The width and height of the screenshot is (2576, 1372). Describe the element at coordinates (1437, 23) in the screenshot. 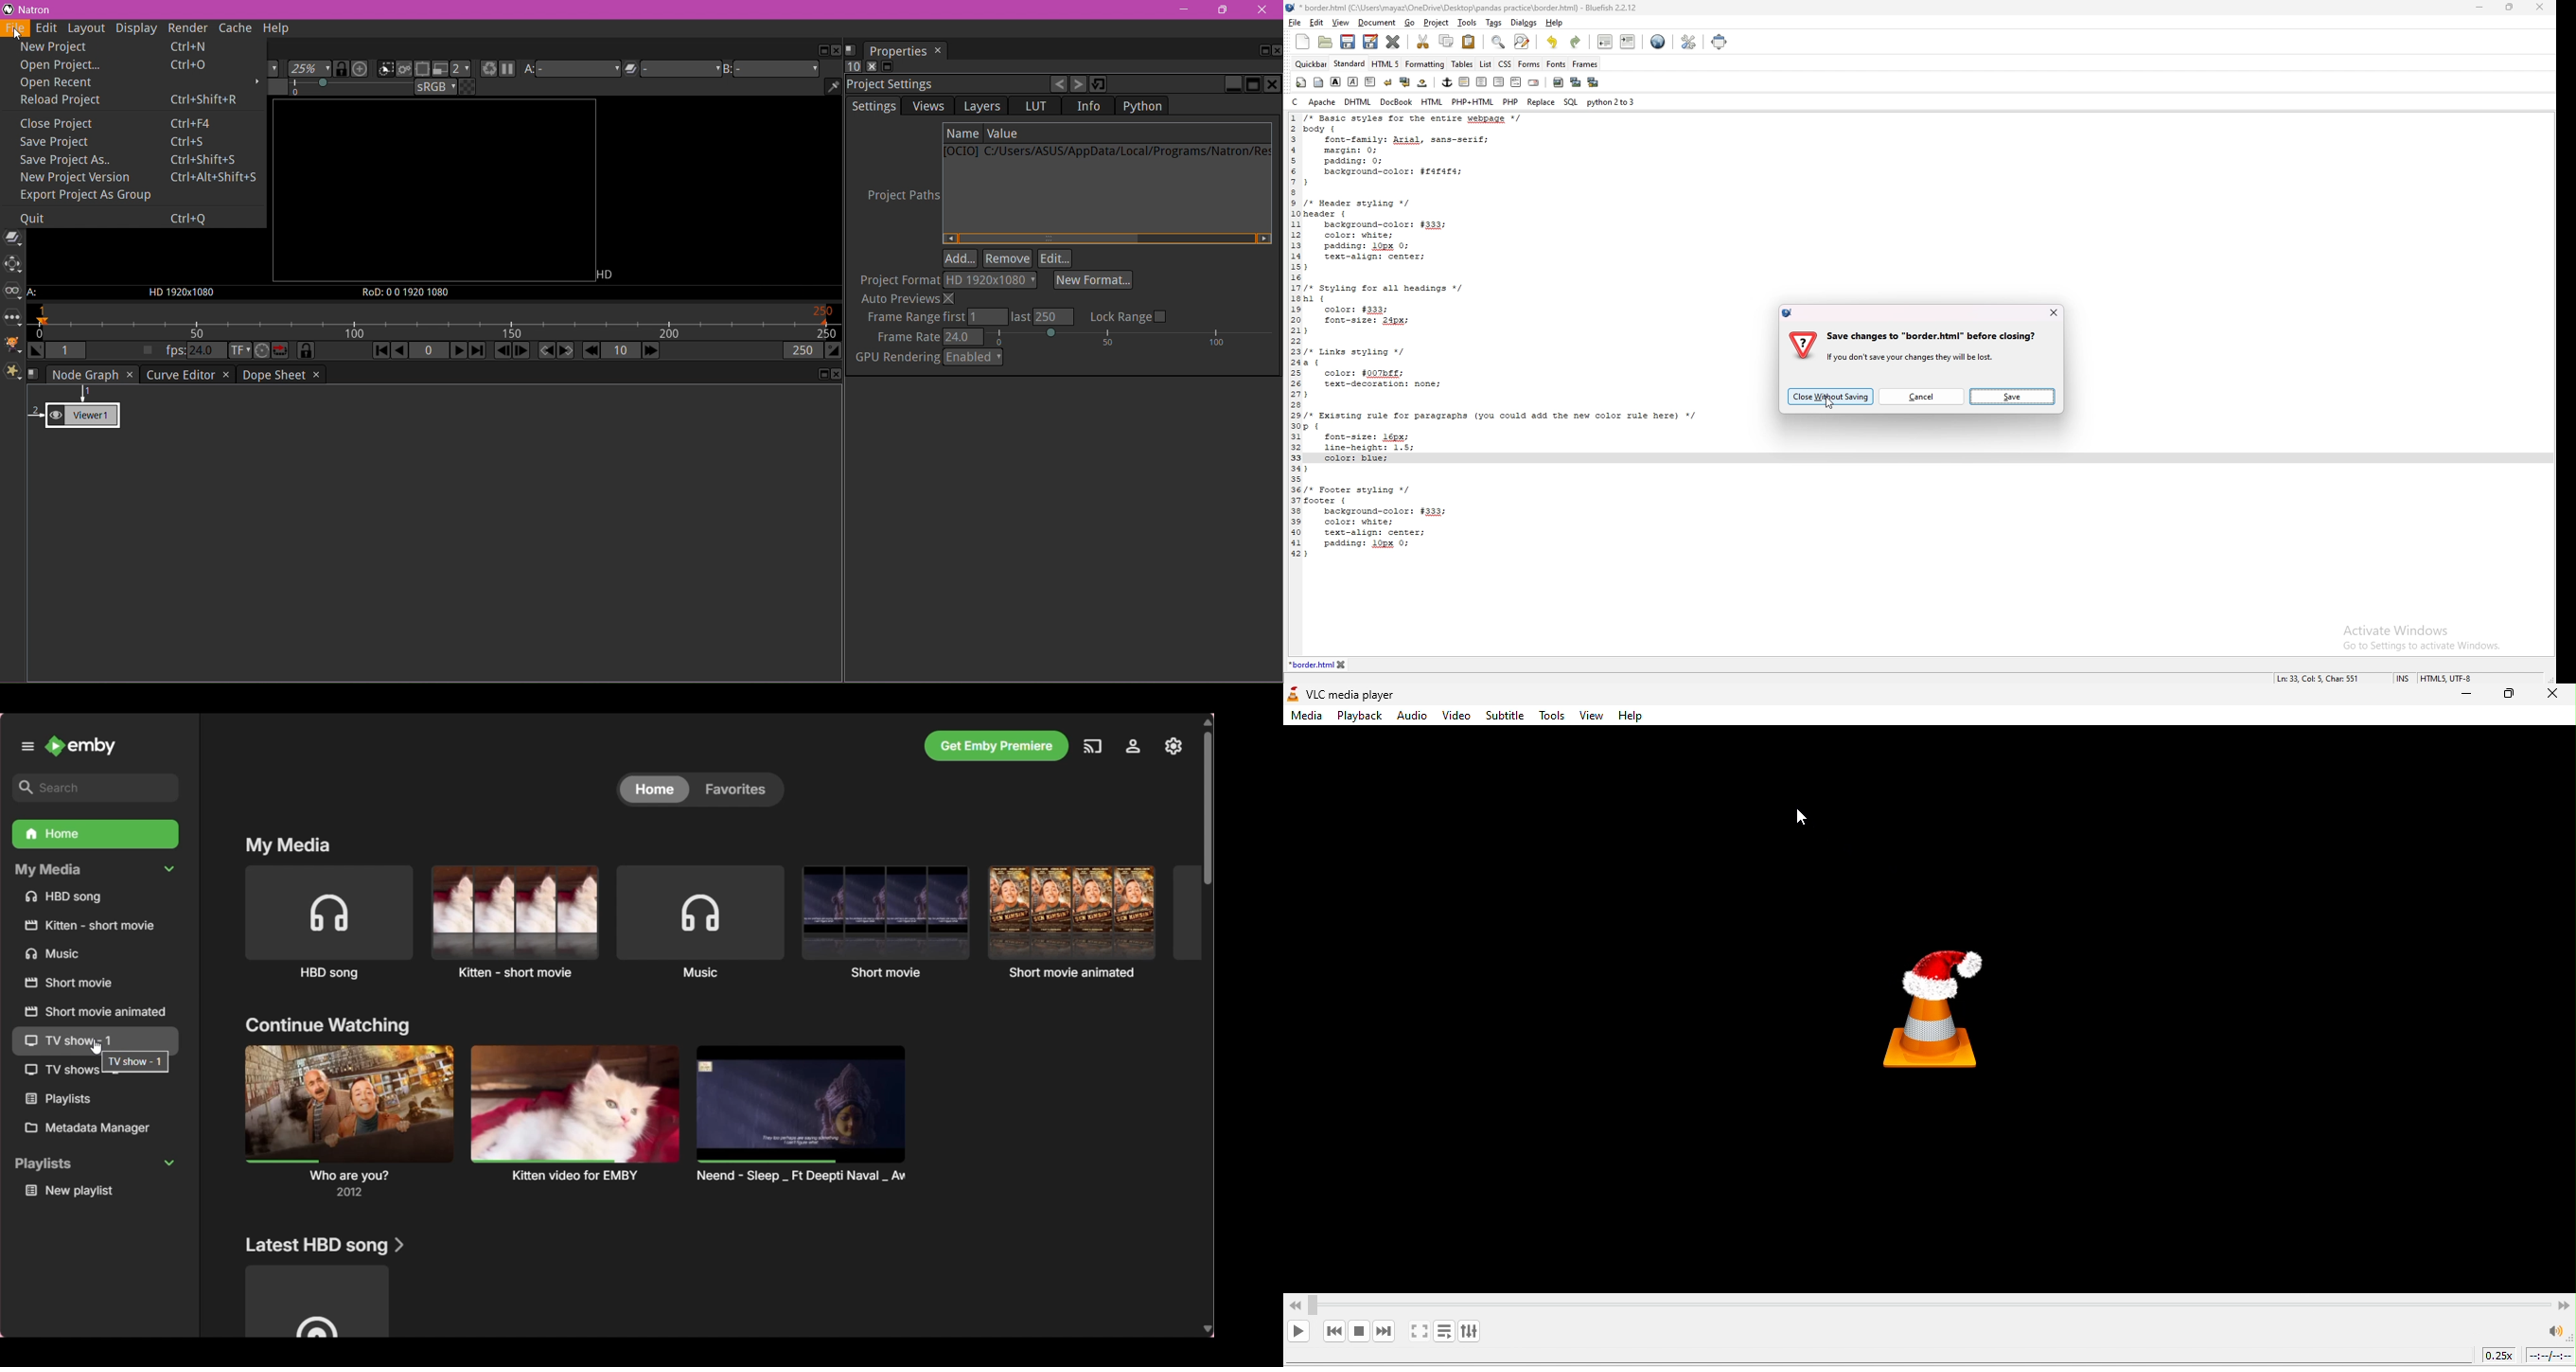

I see `project` at that location.